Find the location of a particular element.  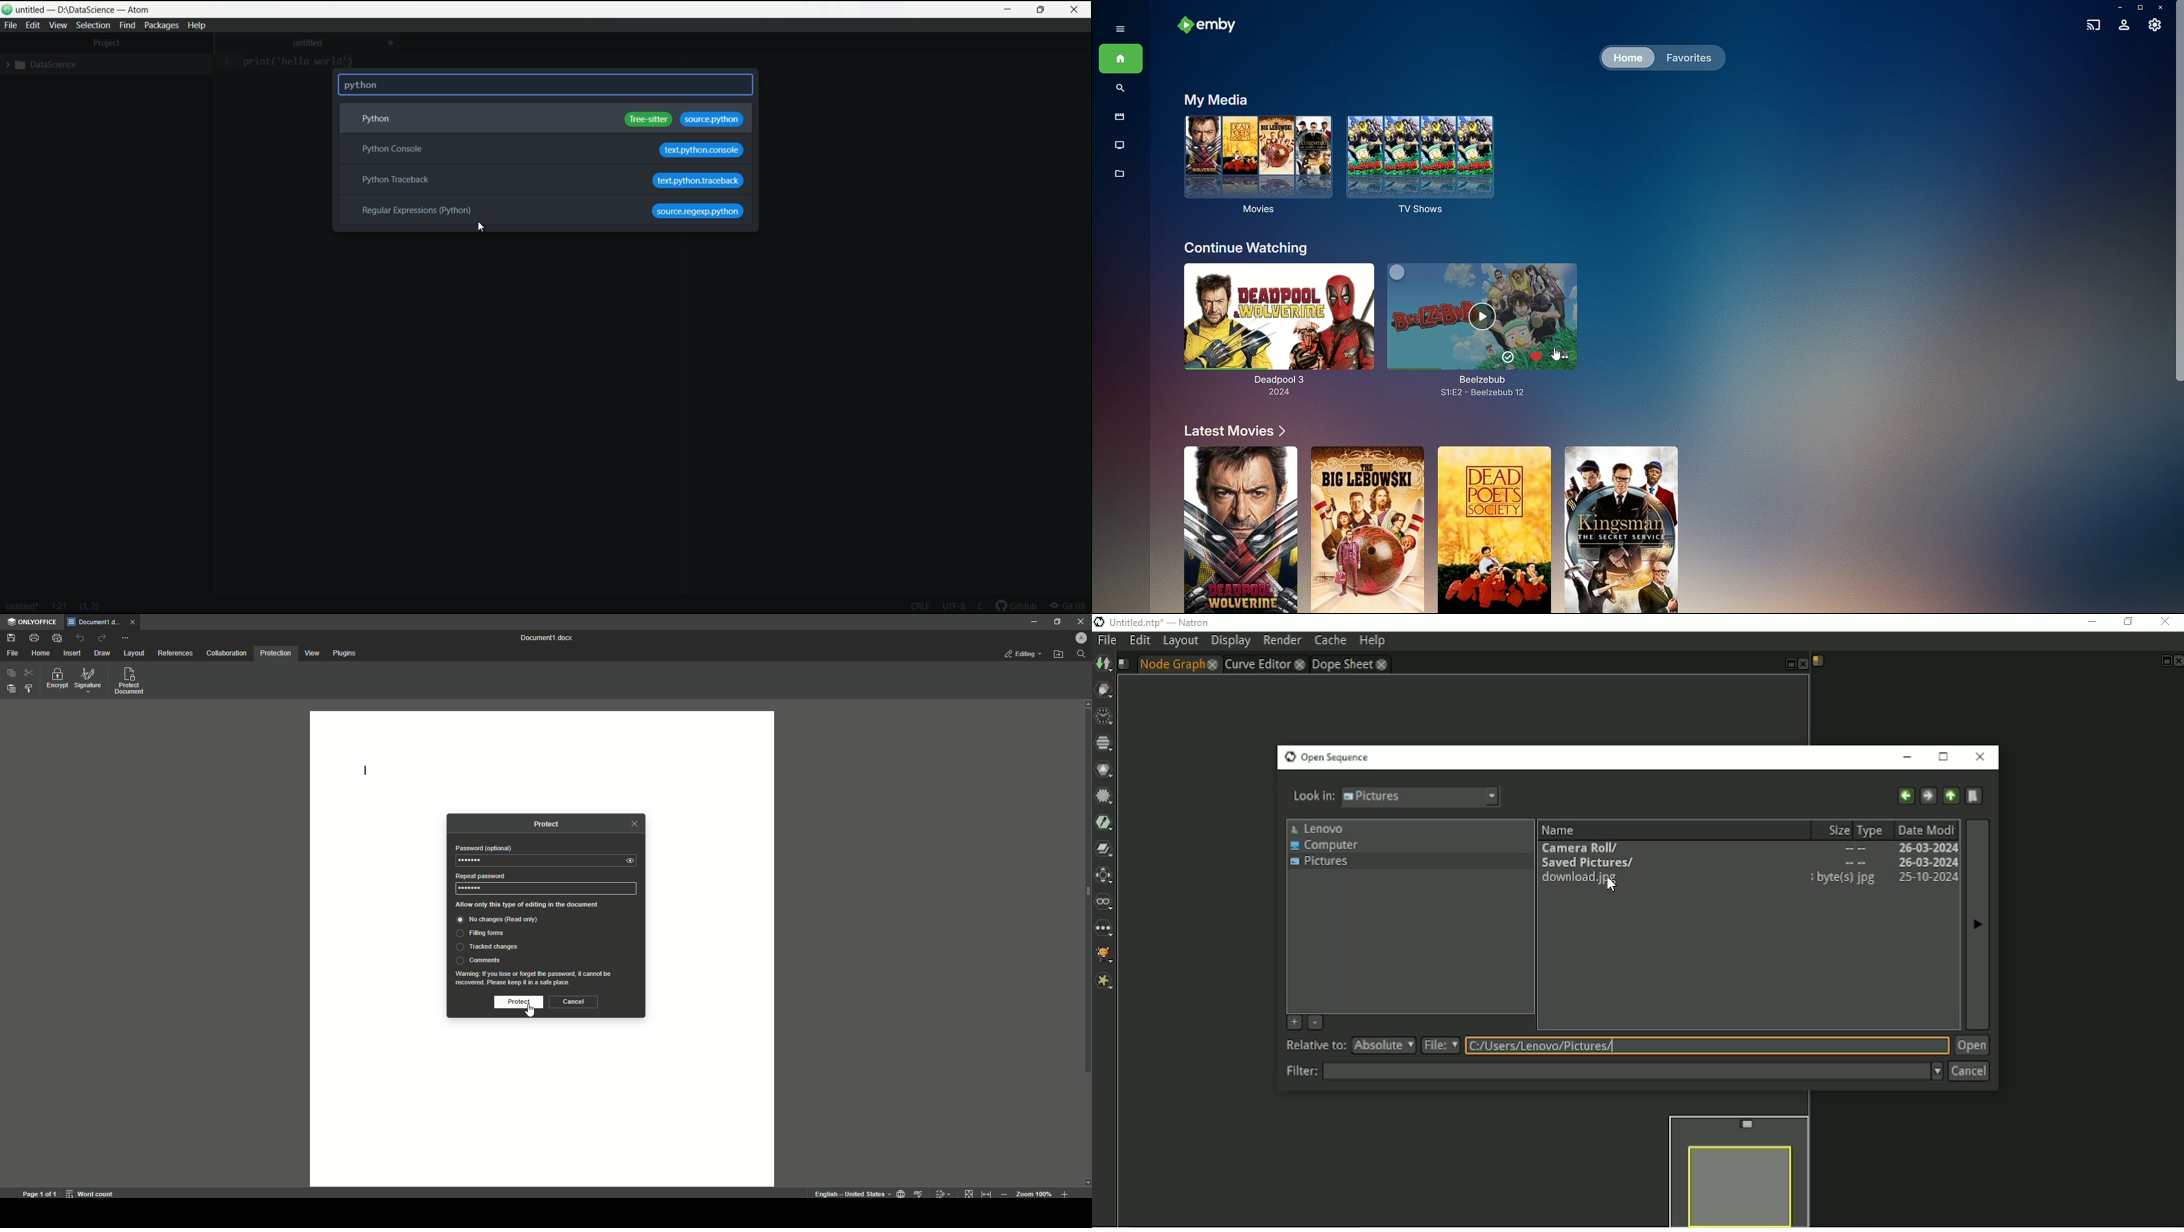

text.python.console is located at coordinates (701, 151).